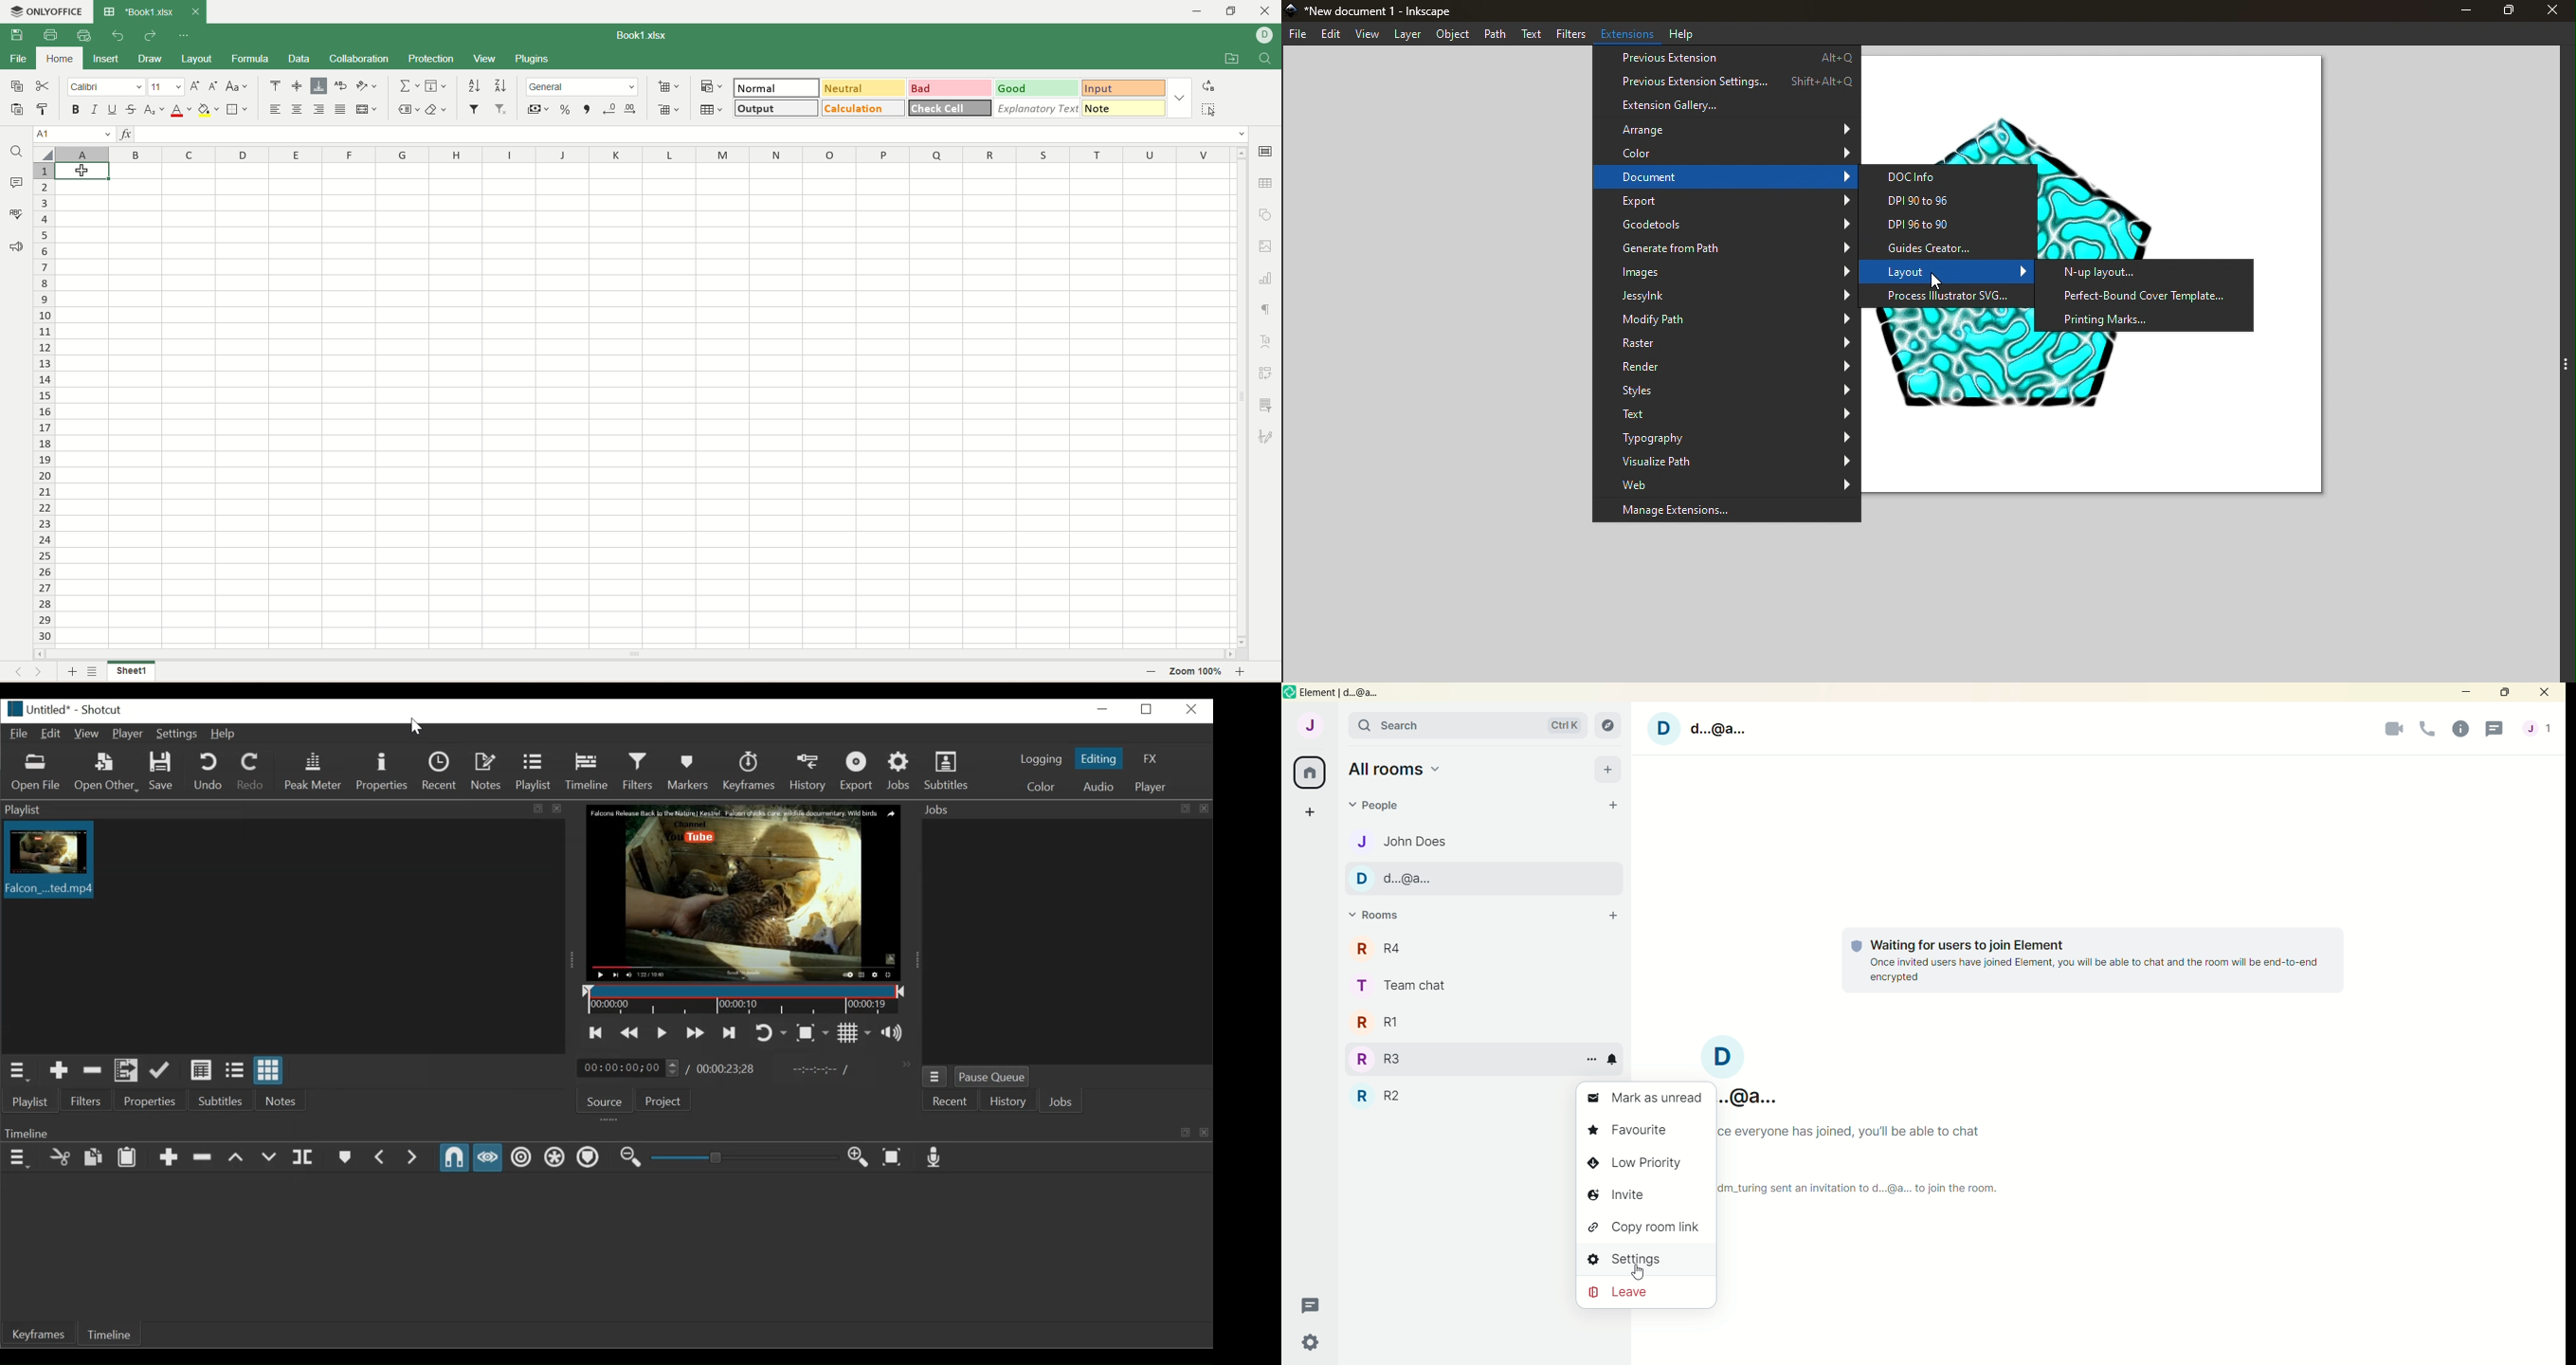 This screenshot has height=1372, width=2576. I want to click on mark as unread, so click(1645, 1100).